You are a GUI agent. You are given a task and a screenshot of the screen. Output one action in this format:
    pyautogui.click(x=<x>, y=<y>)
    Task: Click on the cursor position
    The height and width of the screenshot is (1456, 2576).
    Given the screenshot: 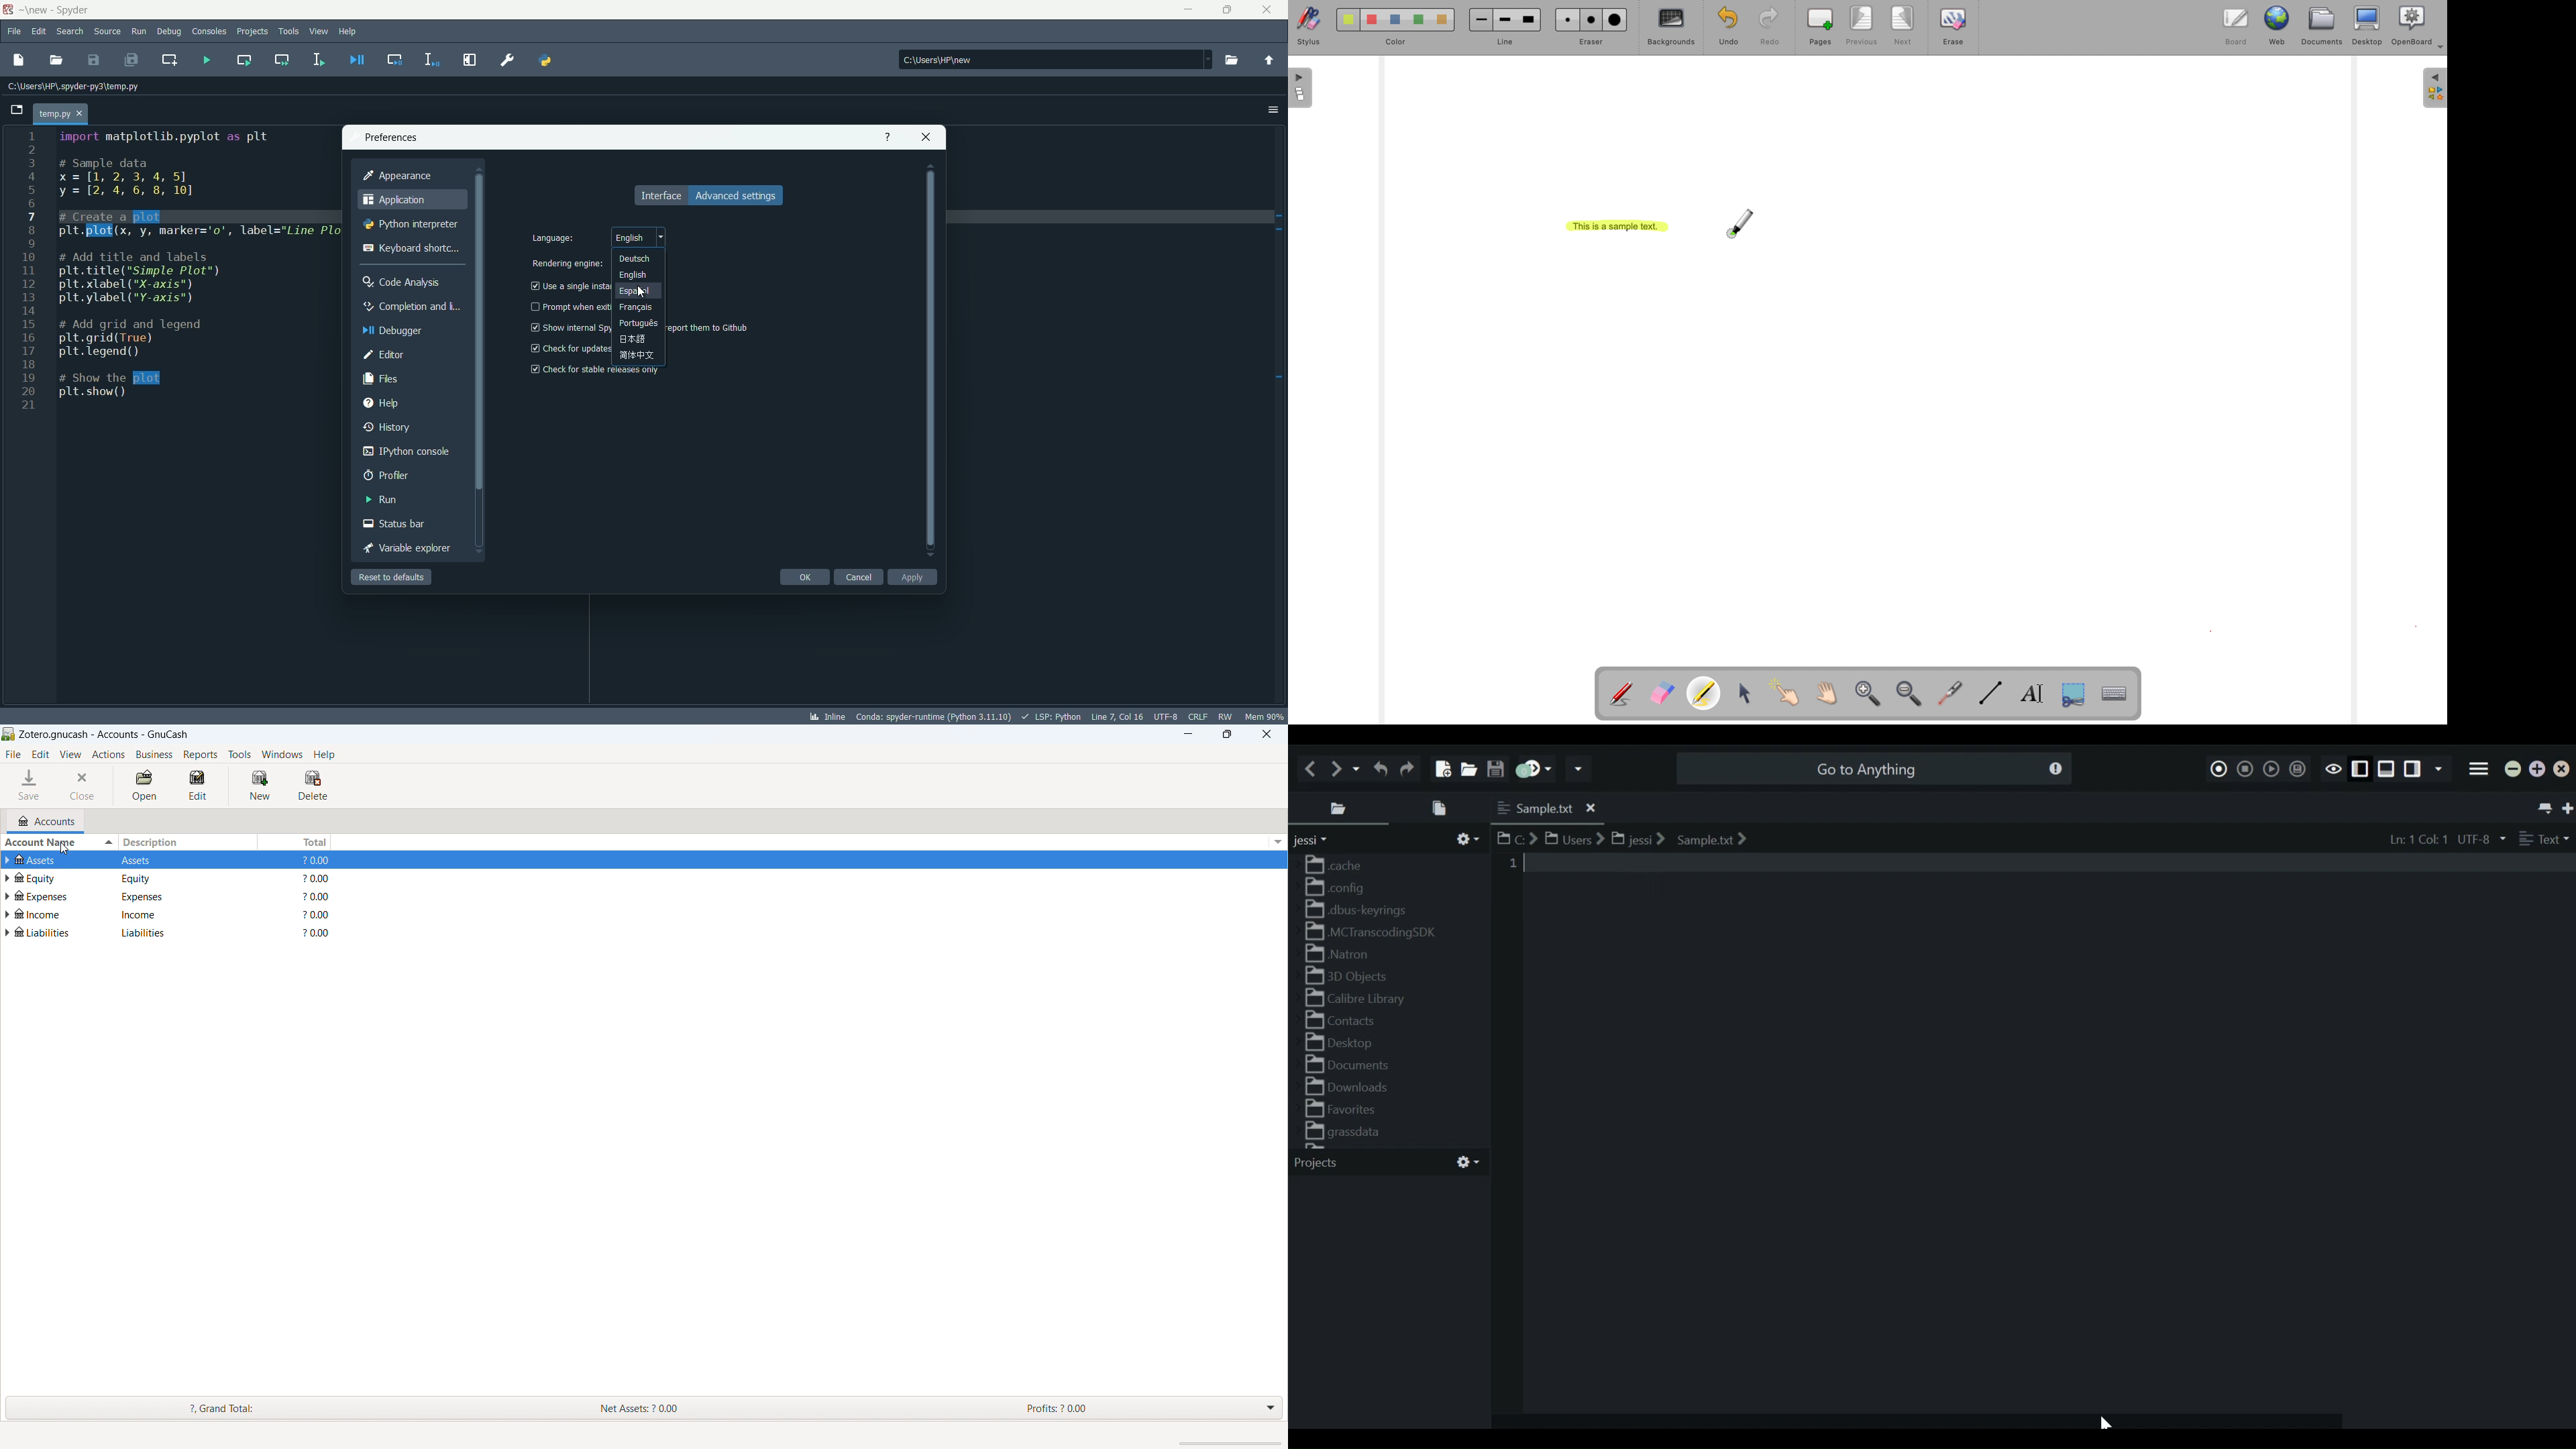 What is the action you would take?
    pyautogui.click(x=1116, y=716)
    